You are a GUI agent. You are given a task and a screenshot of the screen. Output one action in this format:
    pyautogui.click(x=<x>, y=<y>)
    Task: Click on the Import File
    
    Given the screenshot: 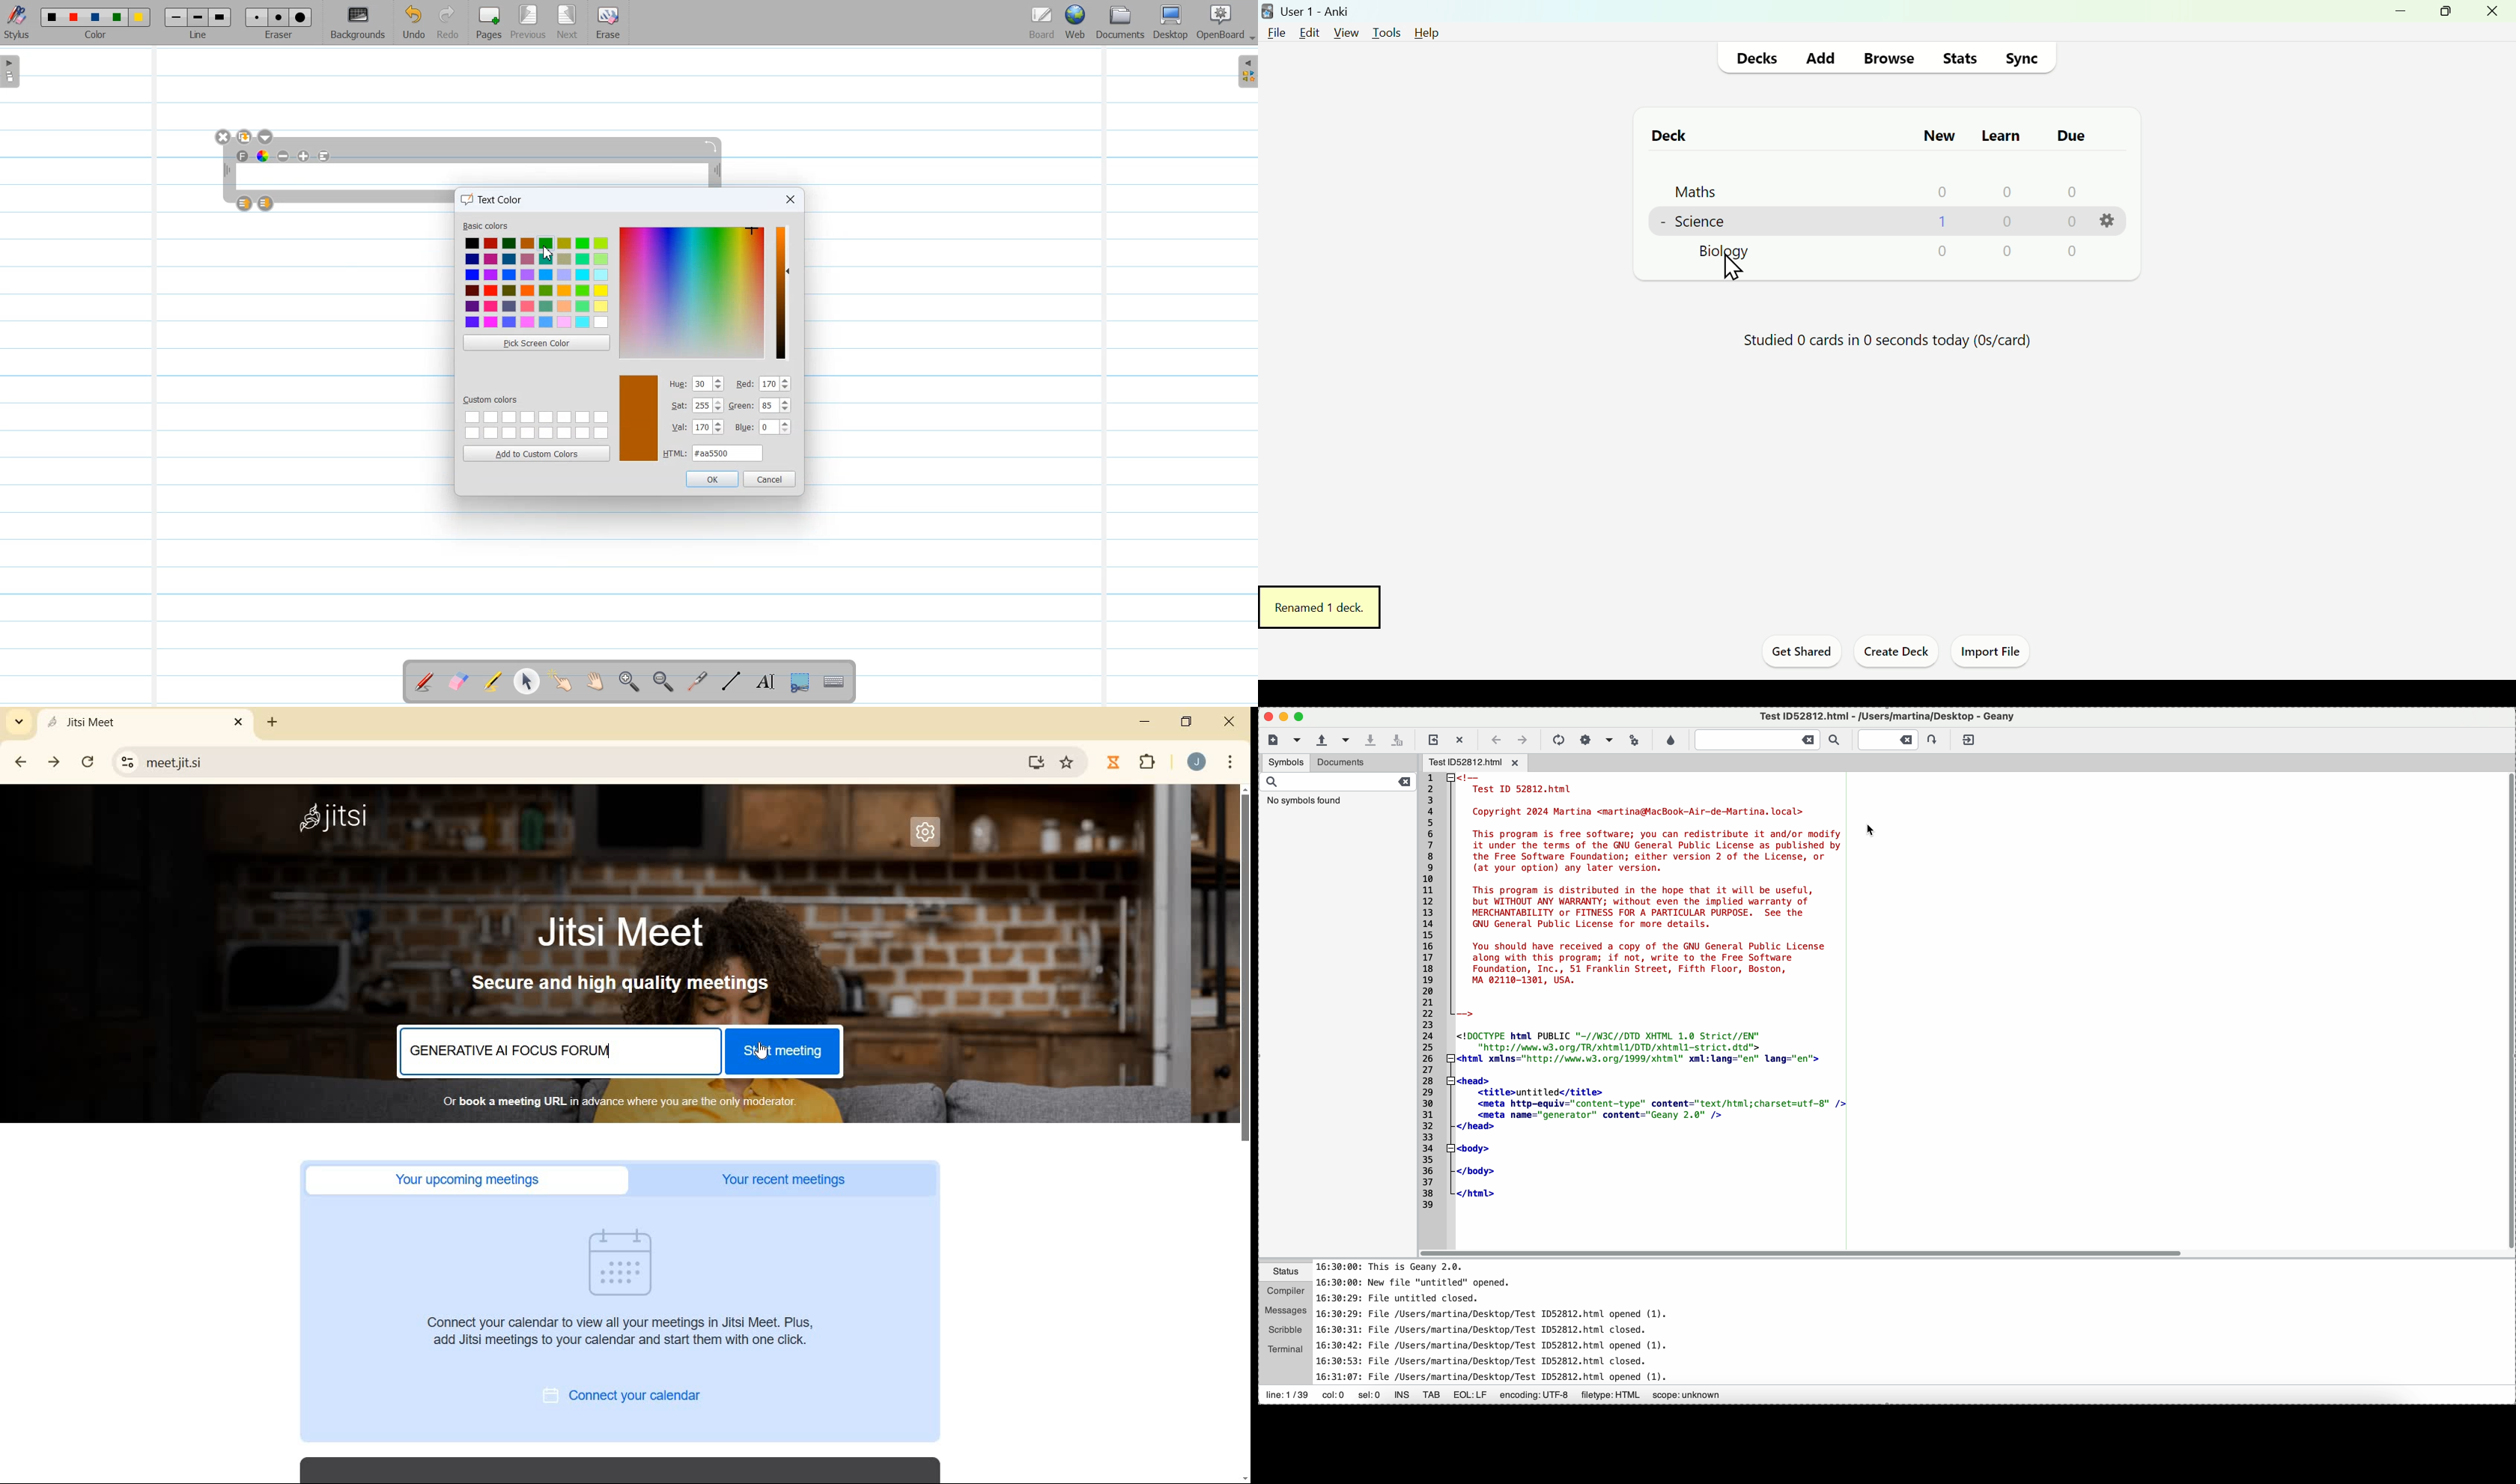 What is the action you would take?
    pyautogui.click(x=1996, y=654)
    